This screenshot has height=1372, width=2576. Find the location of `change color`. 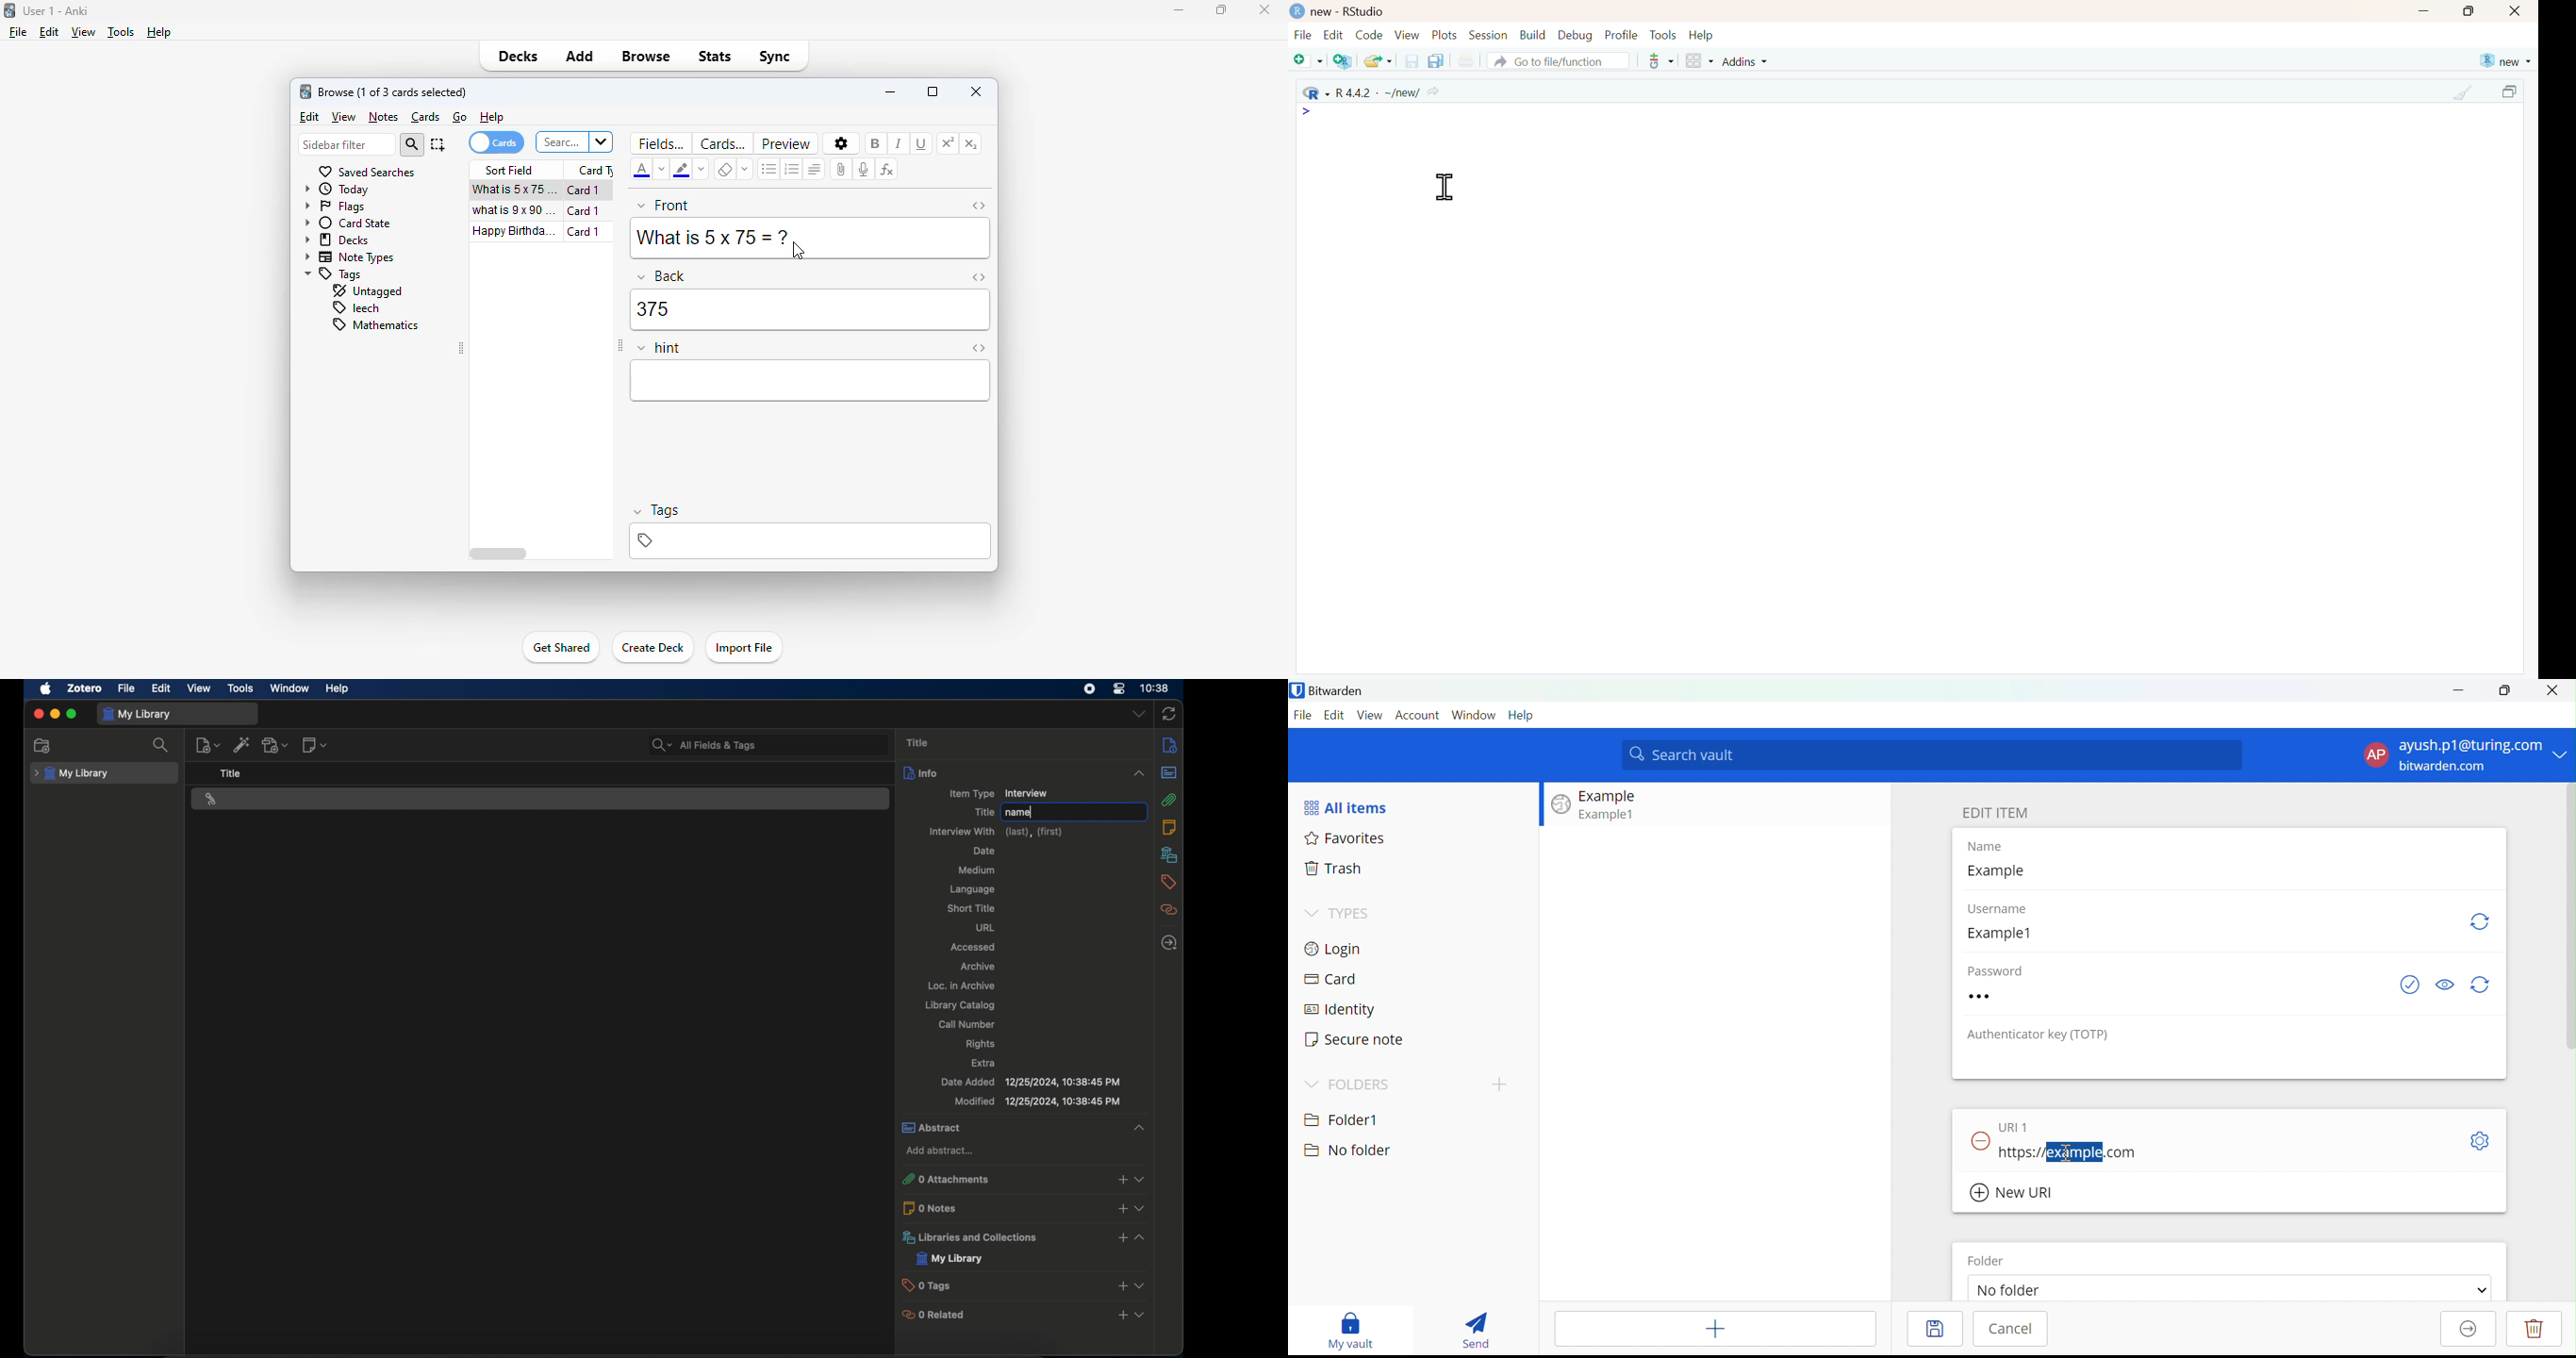

change color is located at coordinates (662, 171).